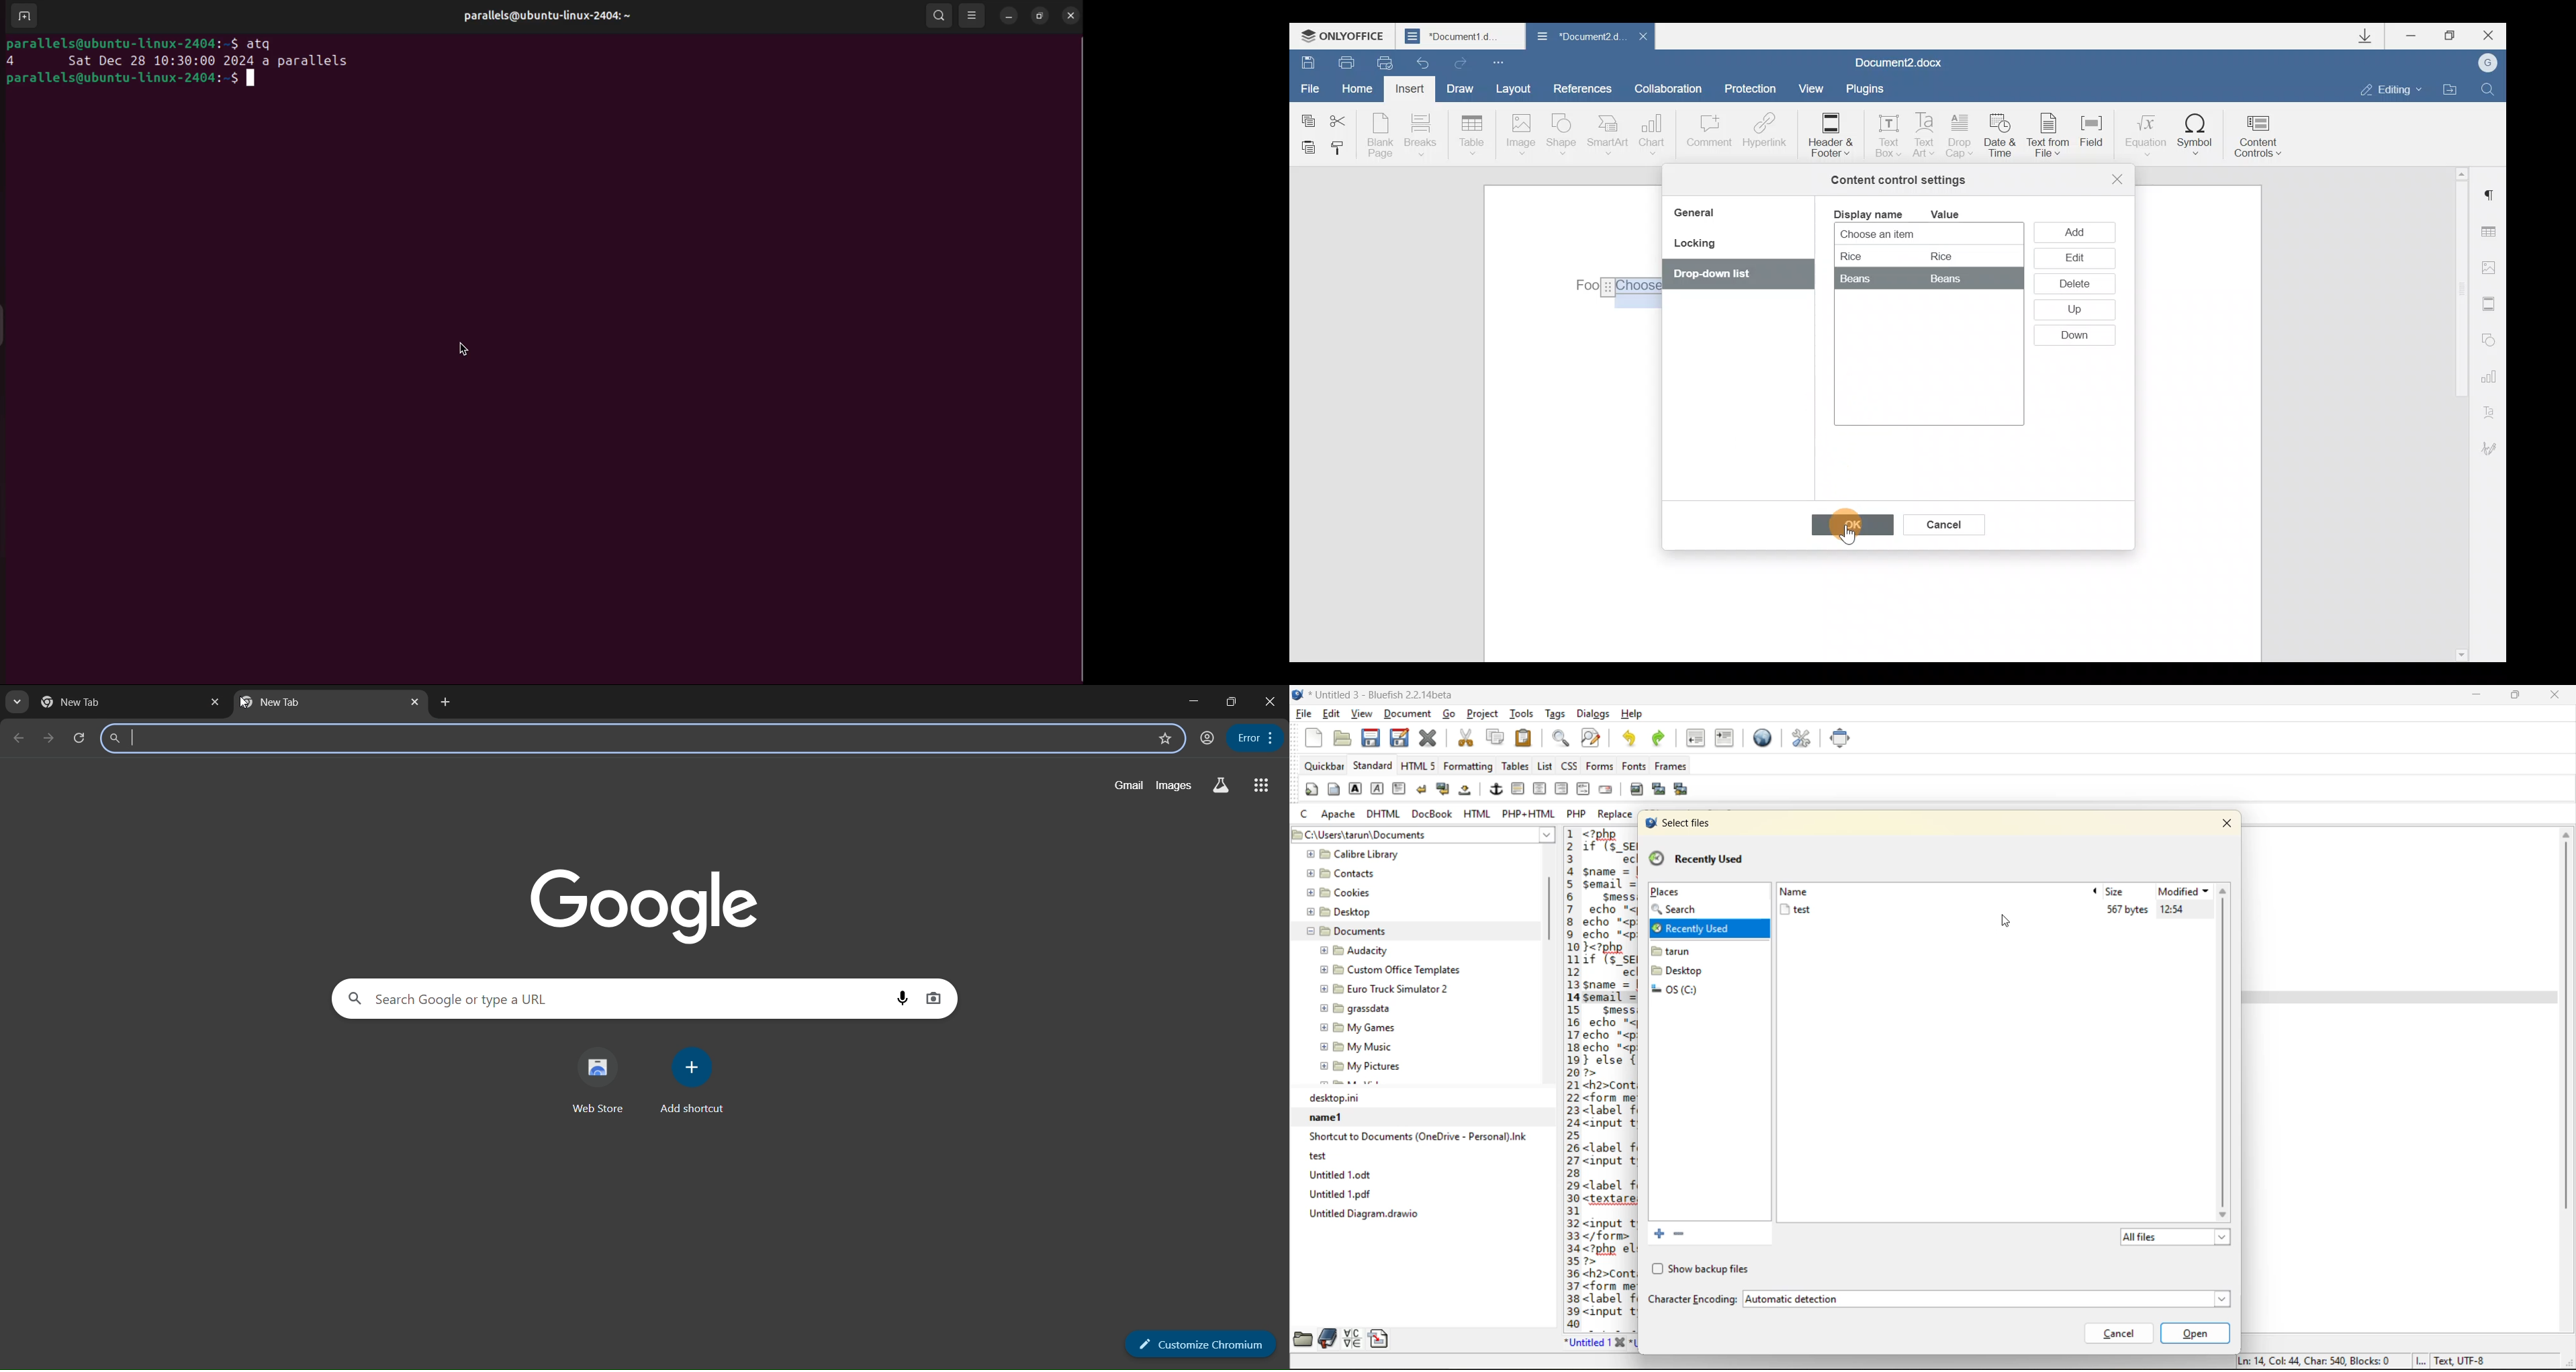 Image resolution: width=2576 pixels, height=1372 pixels. What do you see at coordinates (1373, 766) in the screenshot?
I see `standard` at bounding box center [1373, 766].